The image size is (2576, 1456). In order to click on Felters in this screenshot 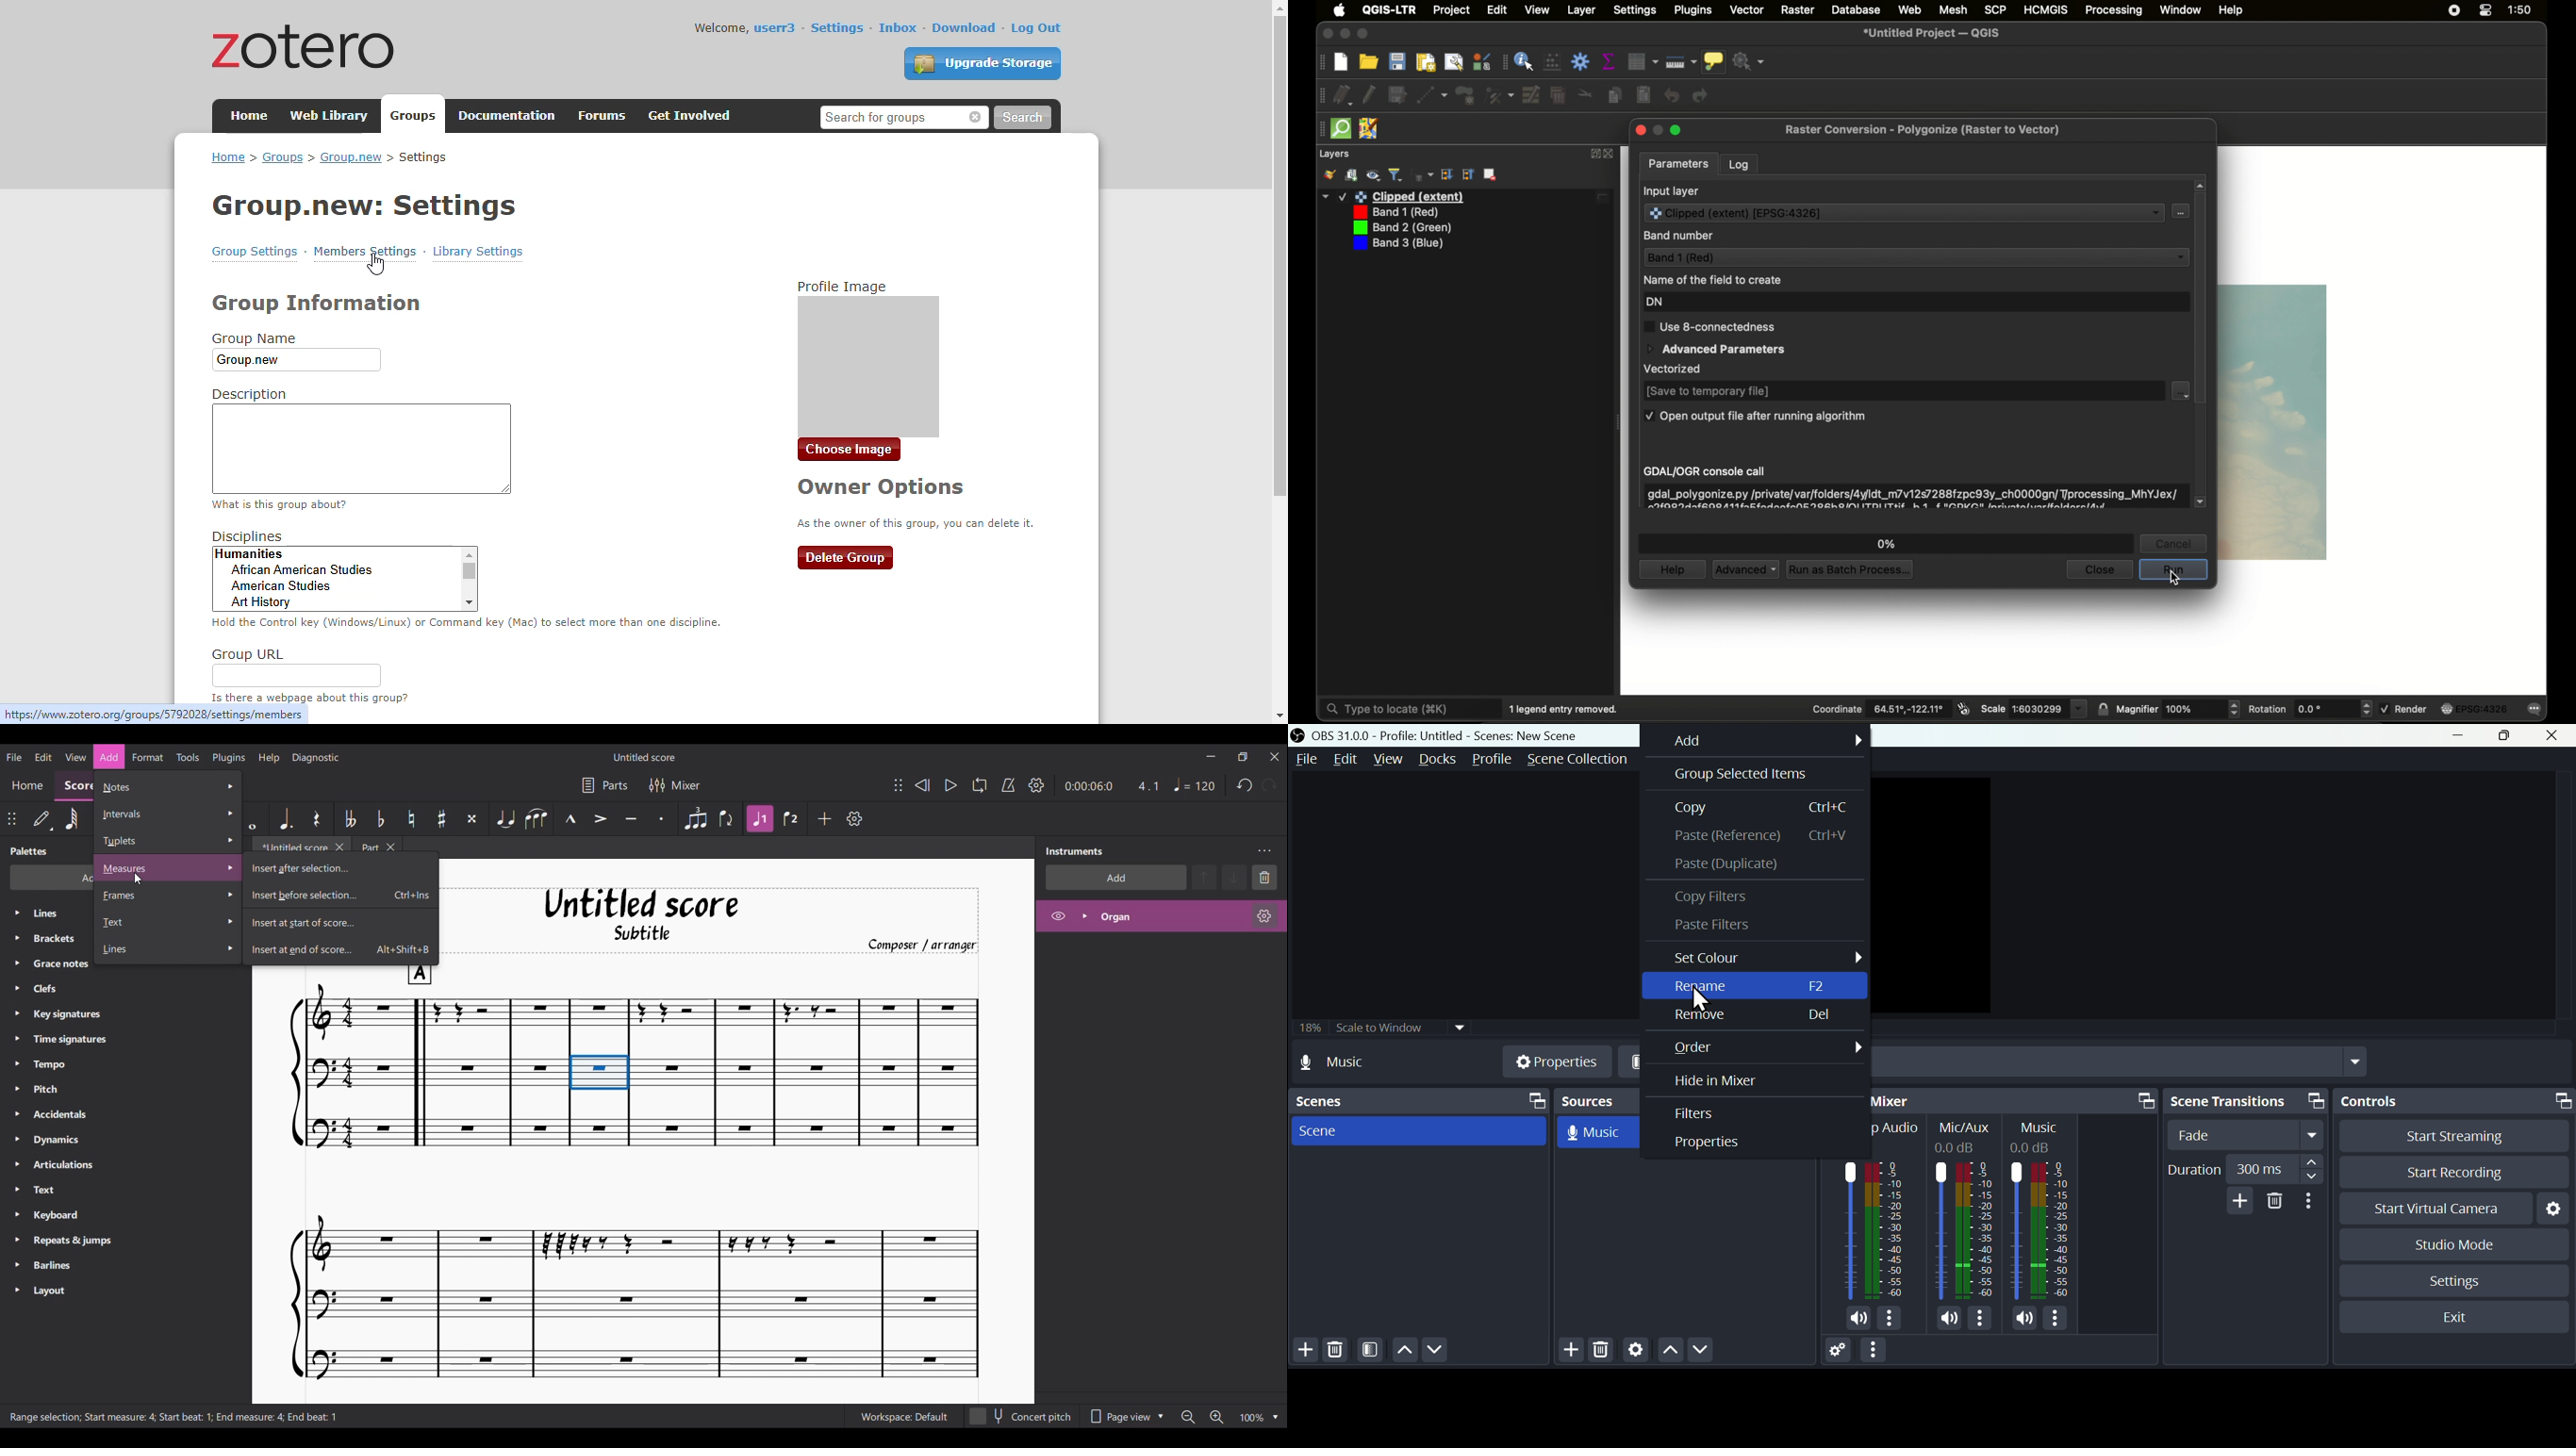, I will do `click(1373, 1350)`.